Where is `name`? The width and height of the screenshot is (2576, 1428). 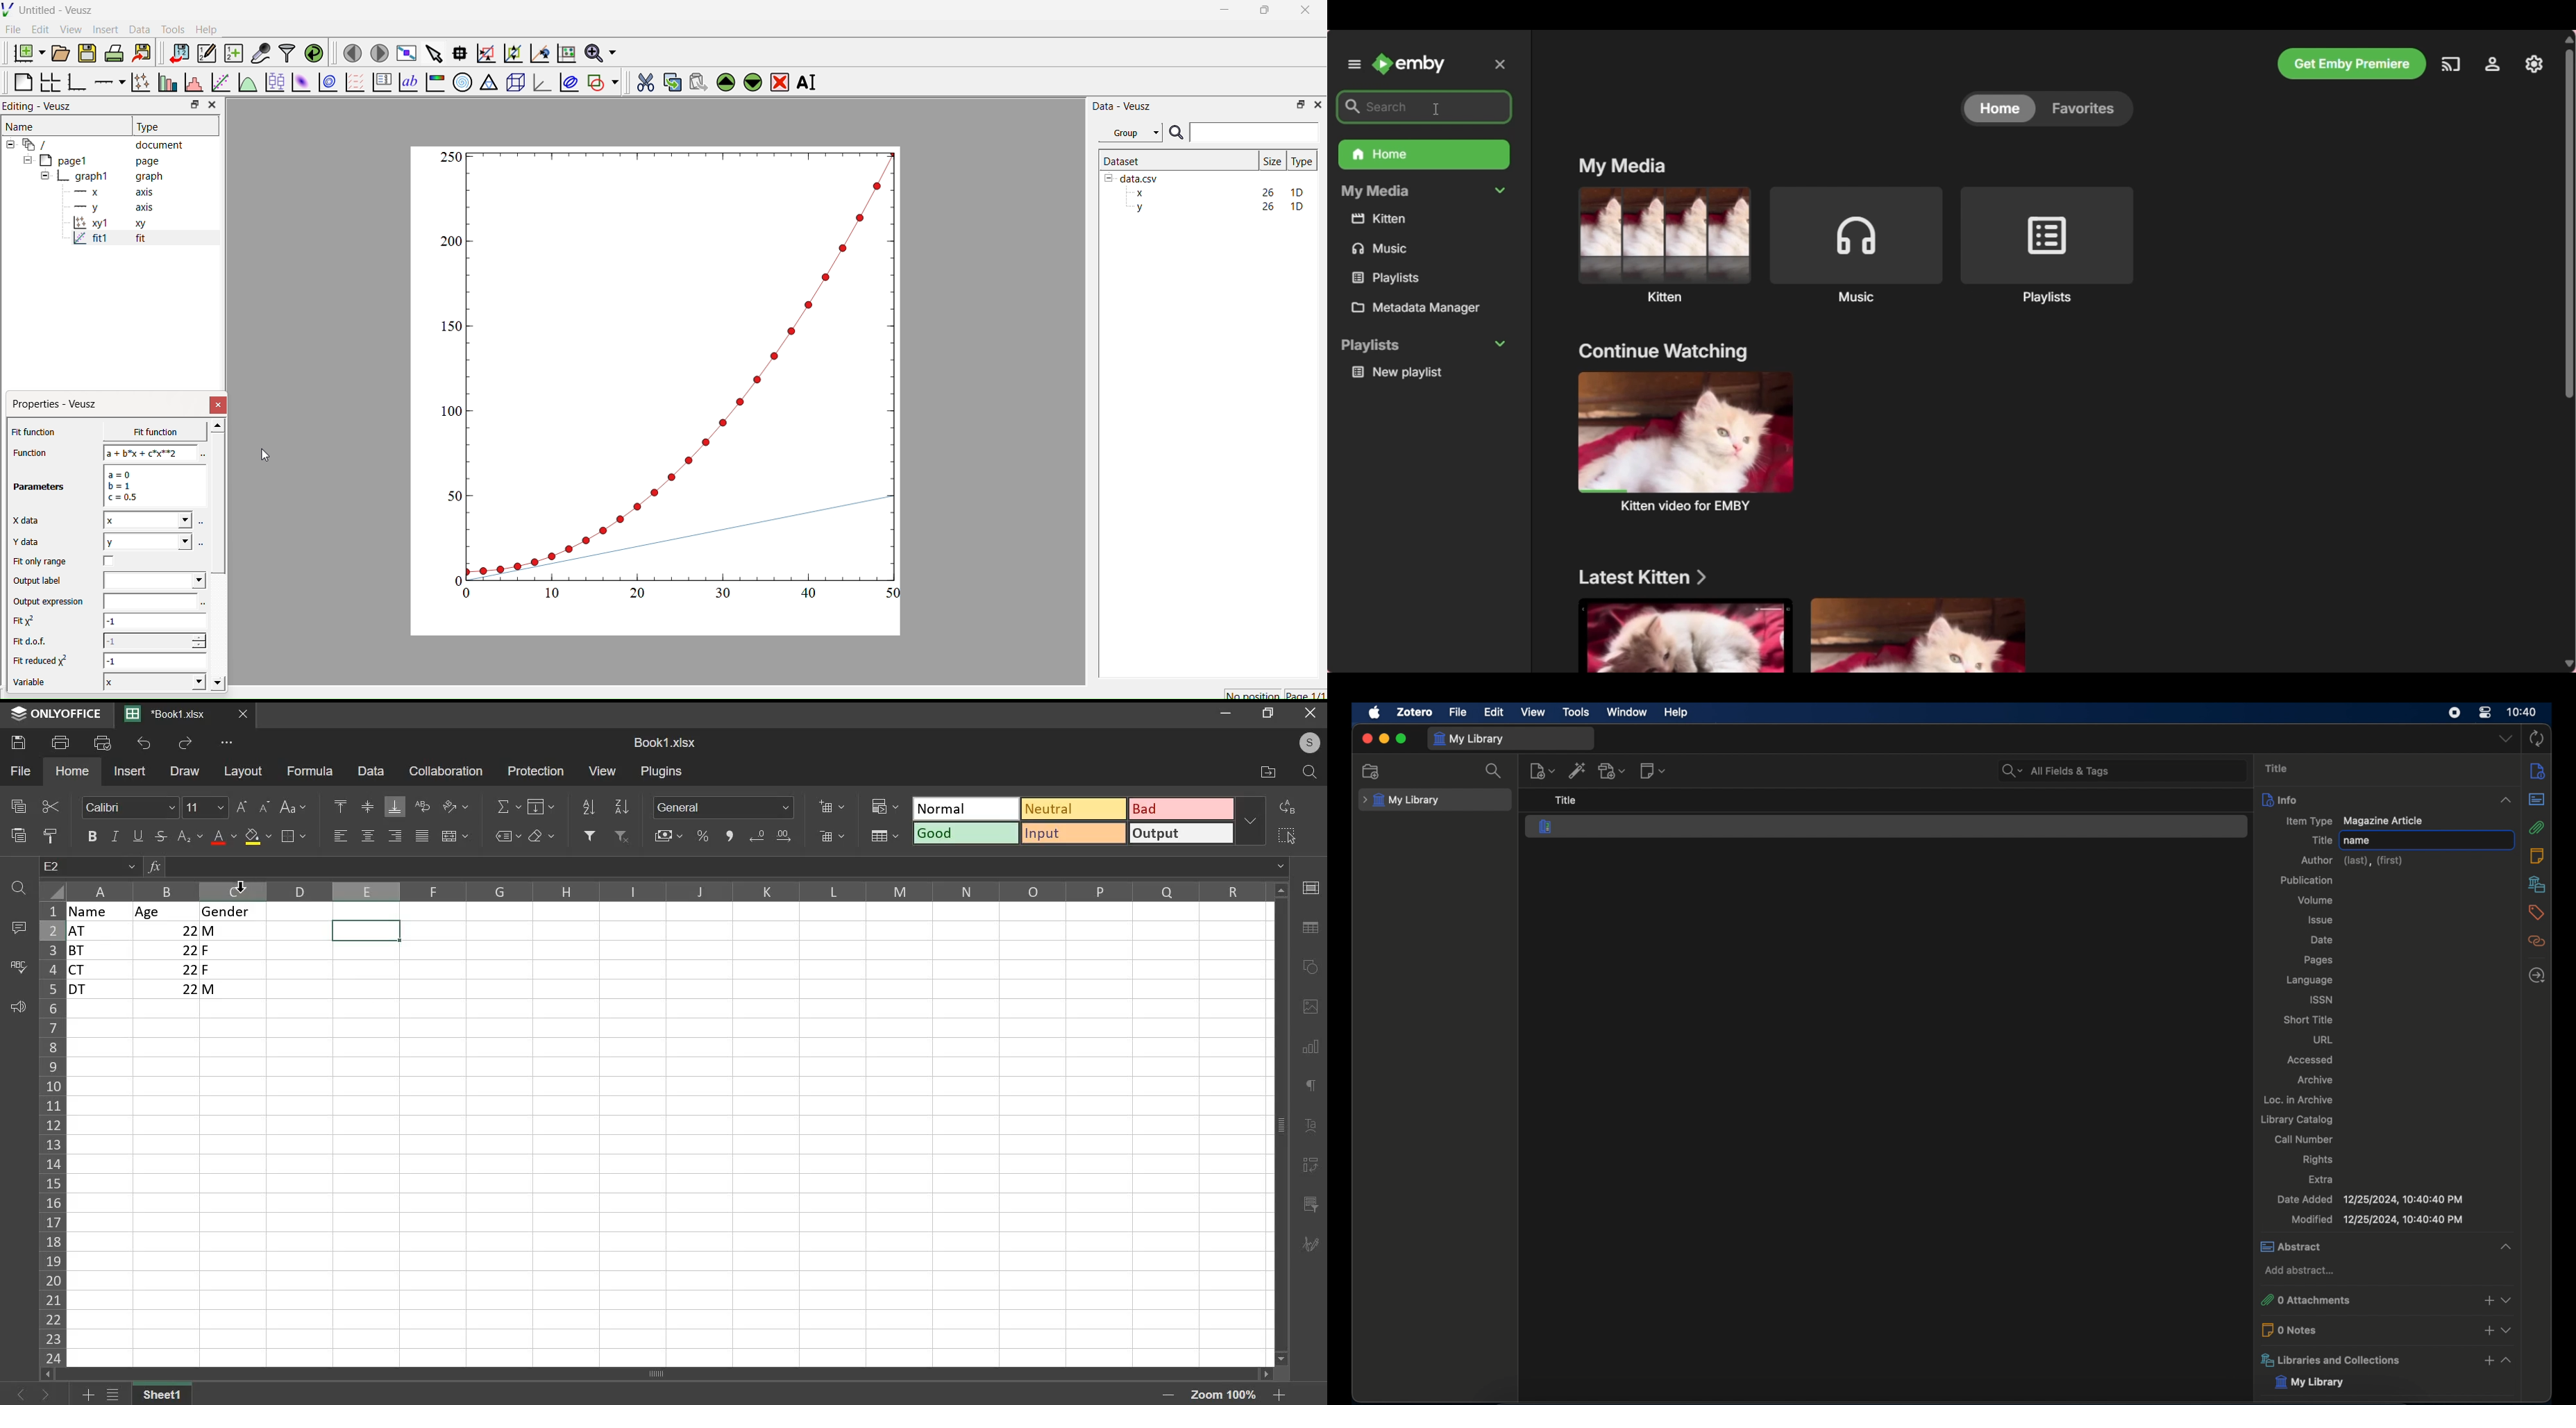
name is located at coordinates (2356, 840).